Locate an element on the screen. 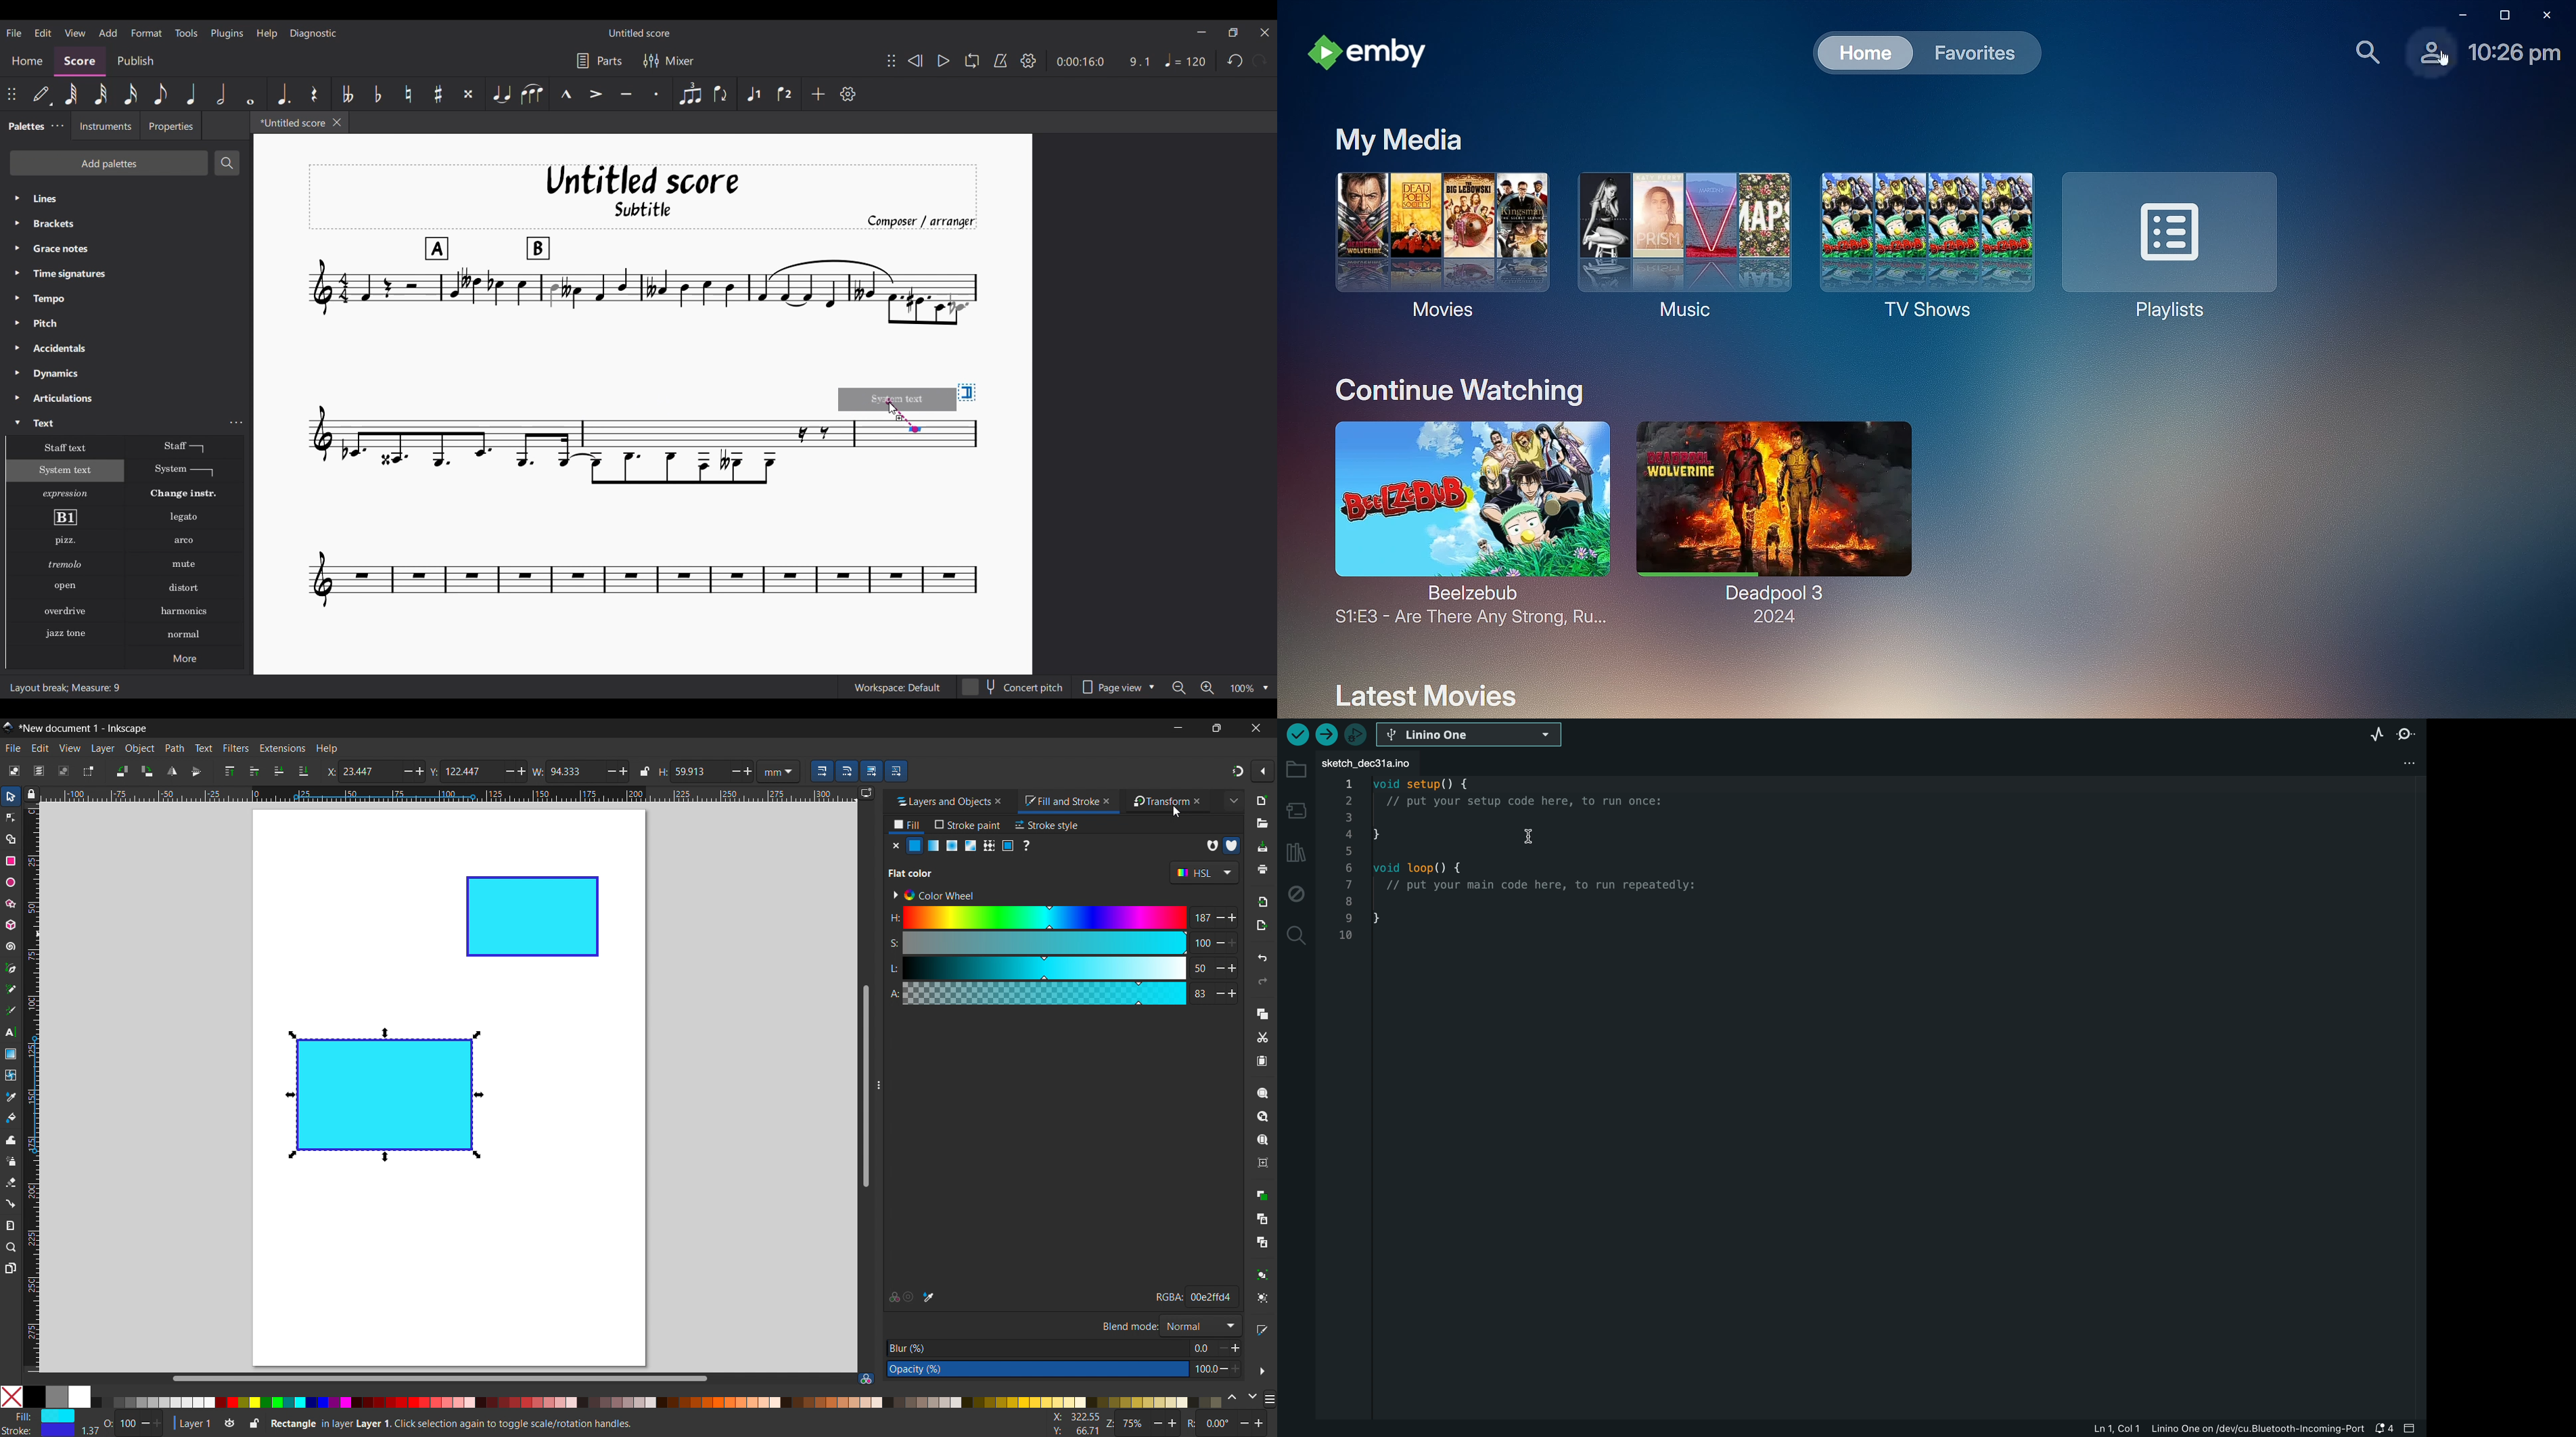 Image resolution: width=2576 pixels, height=1456 pixels. Close tab is located at coordinates (337, 122).